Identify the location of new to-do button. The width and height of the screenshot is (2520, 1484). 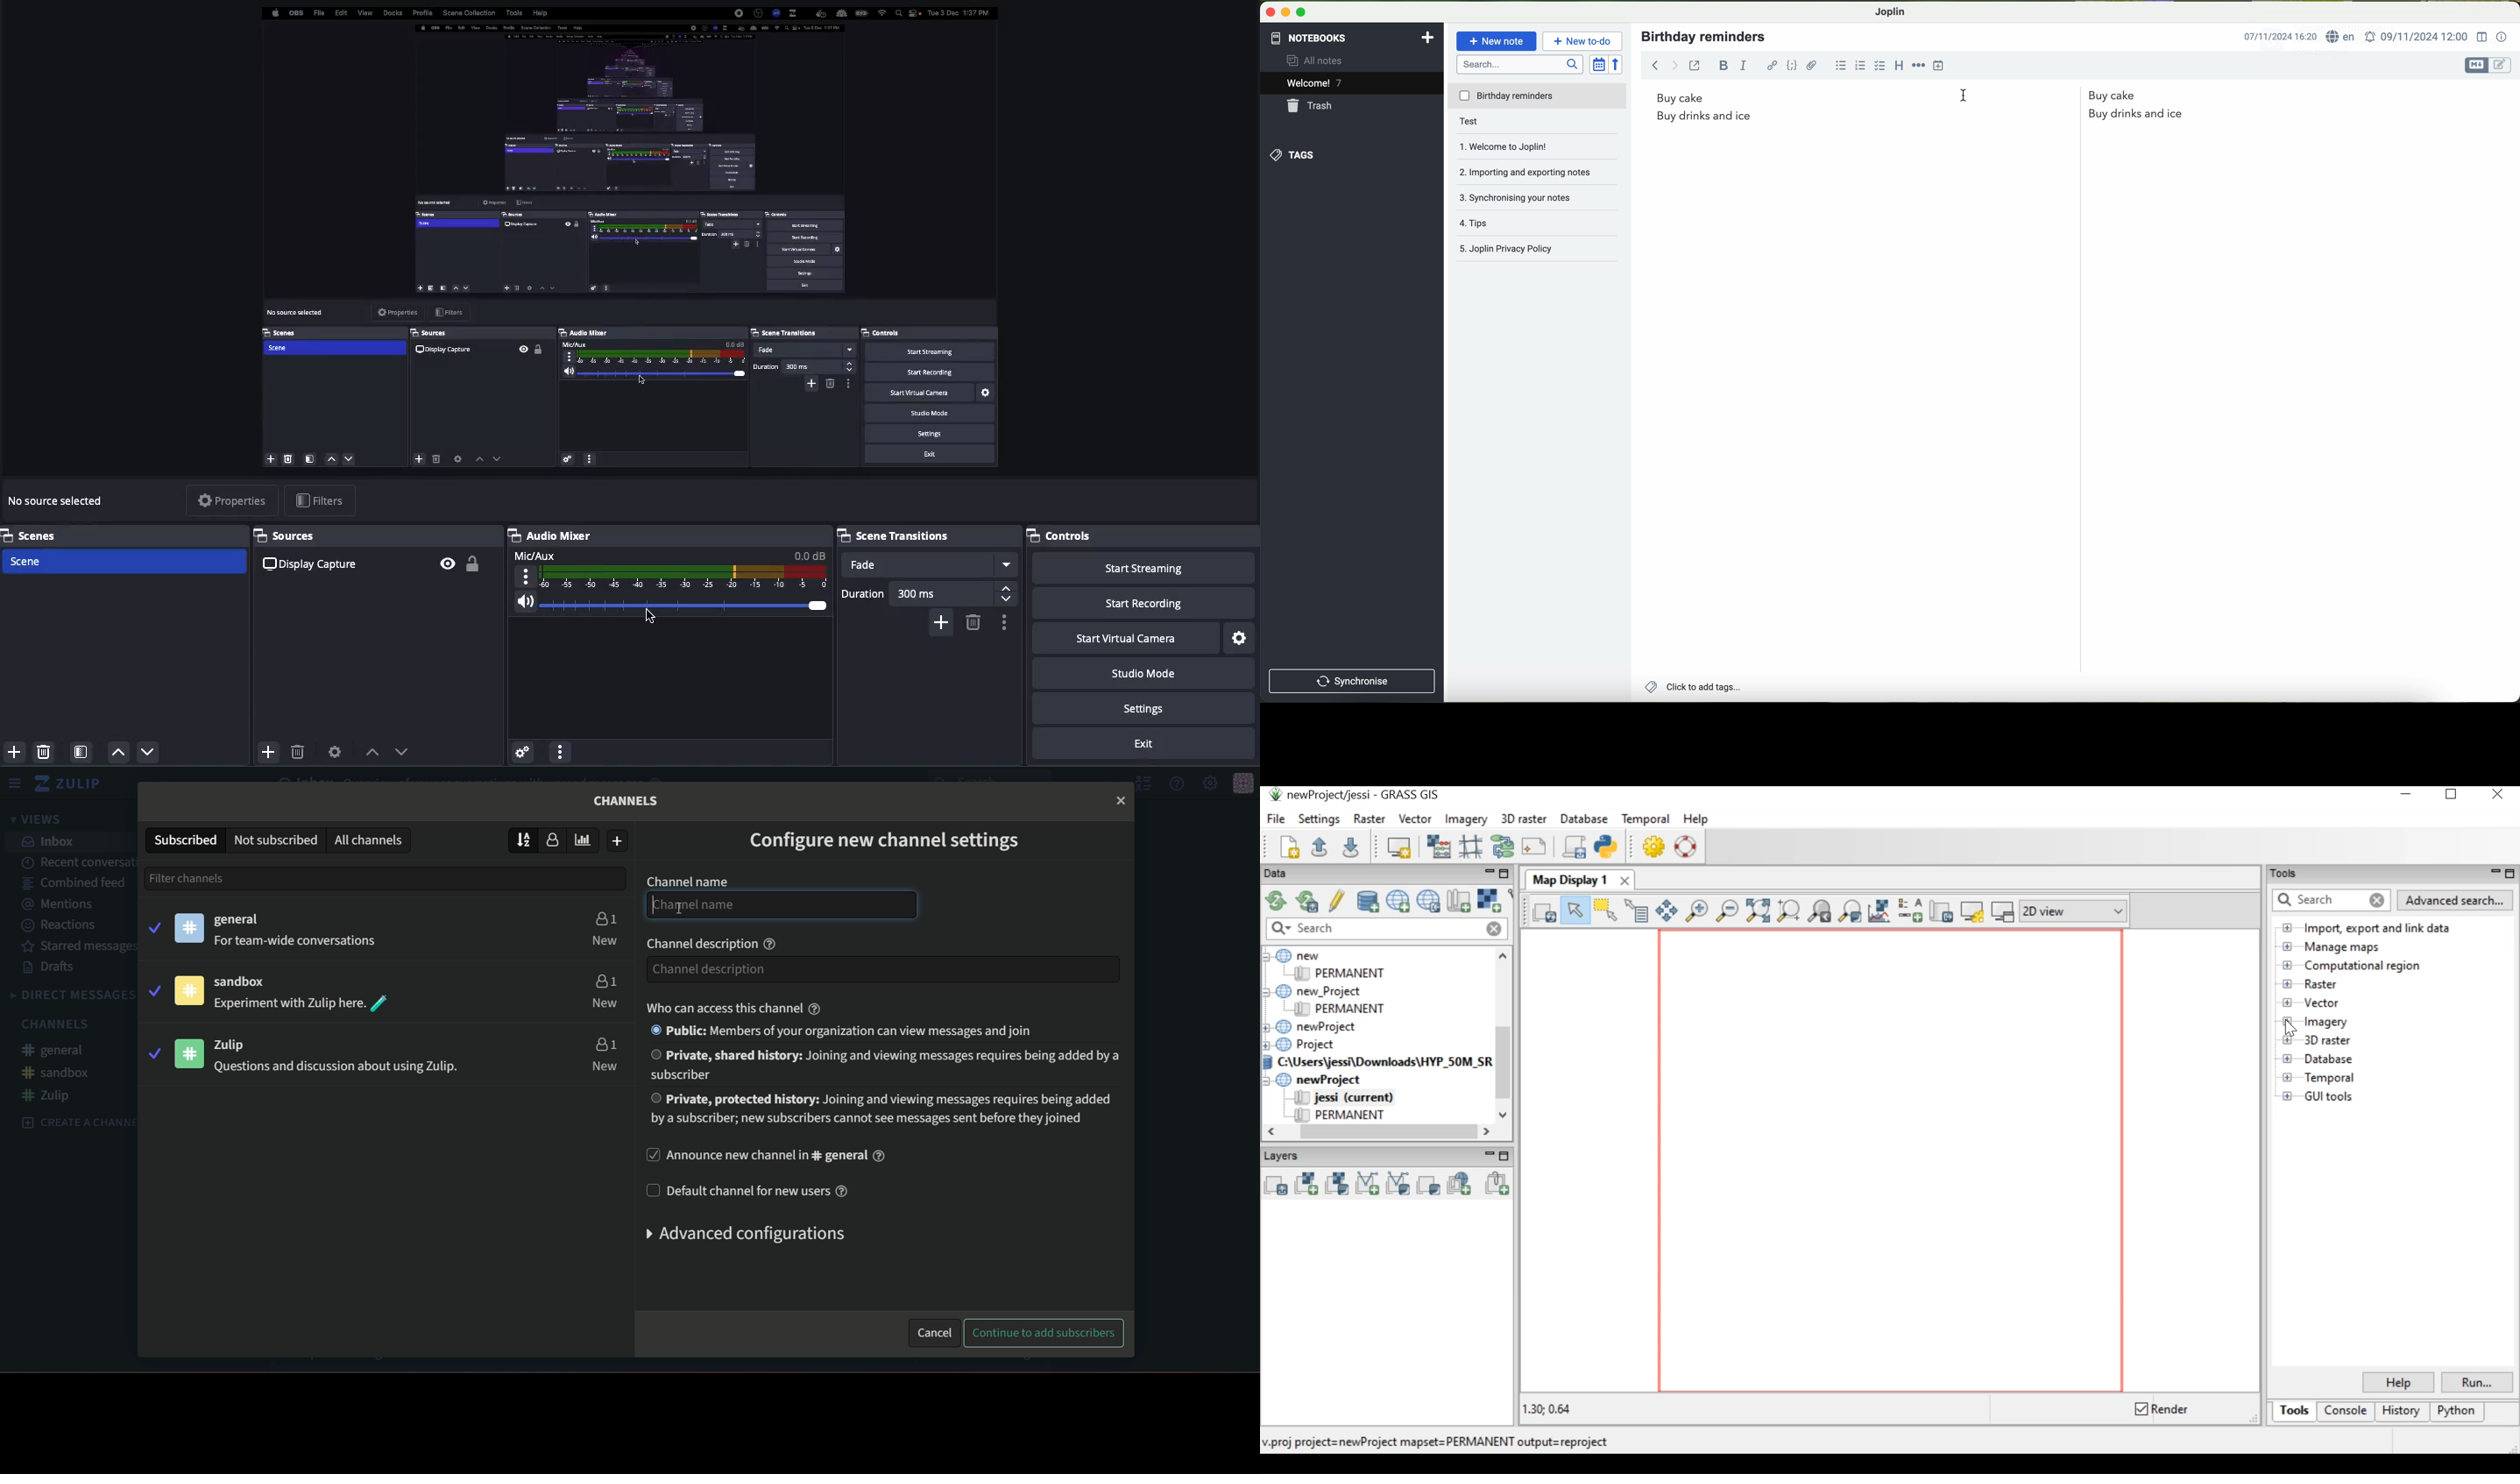
(1583, 42).